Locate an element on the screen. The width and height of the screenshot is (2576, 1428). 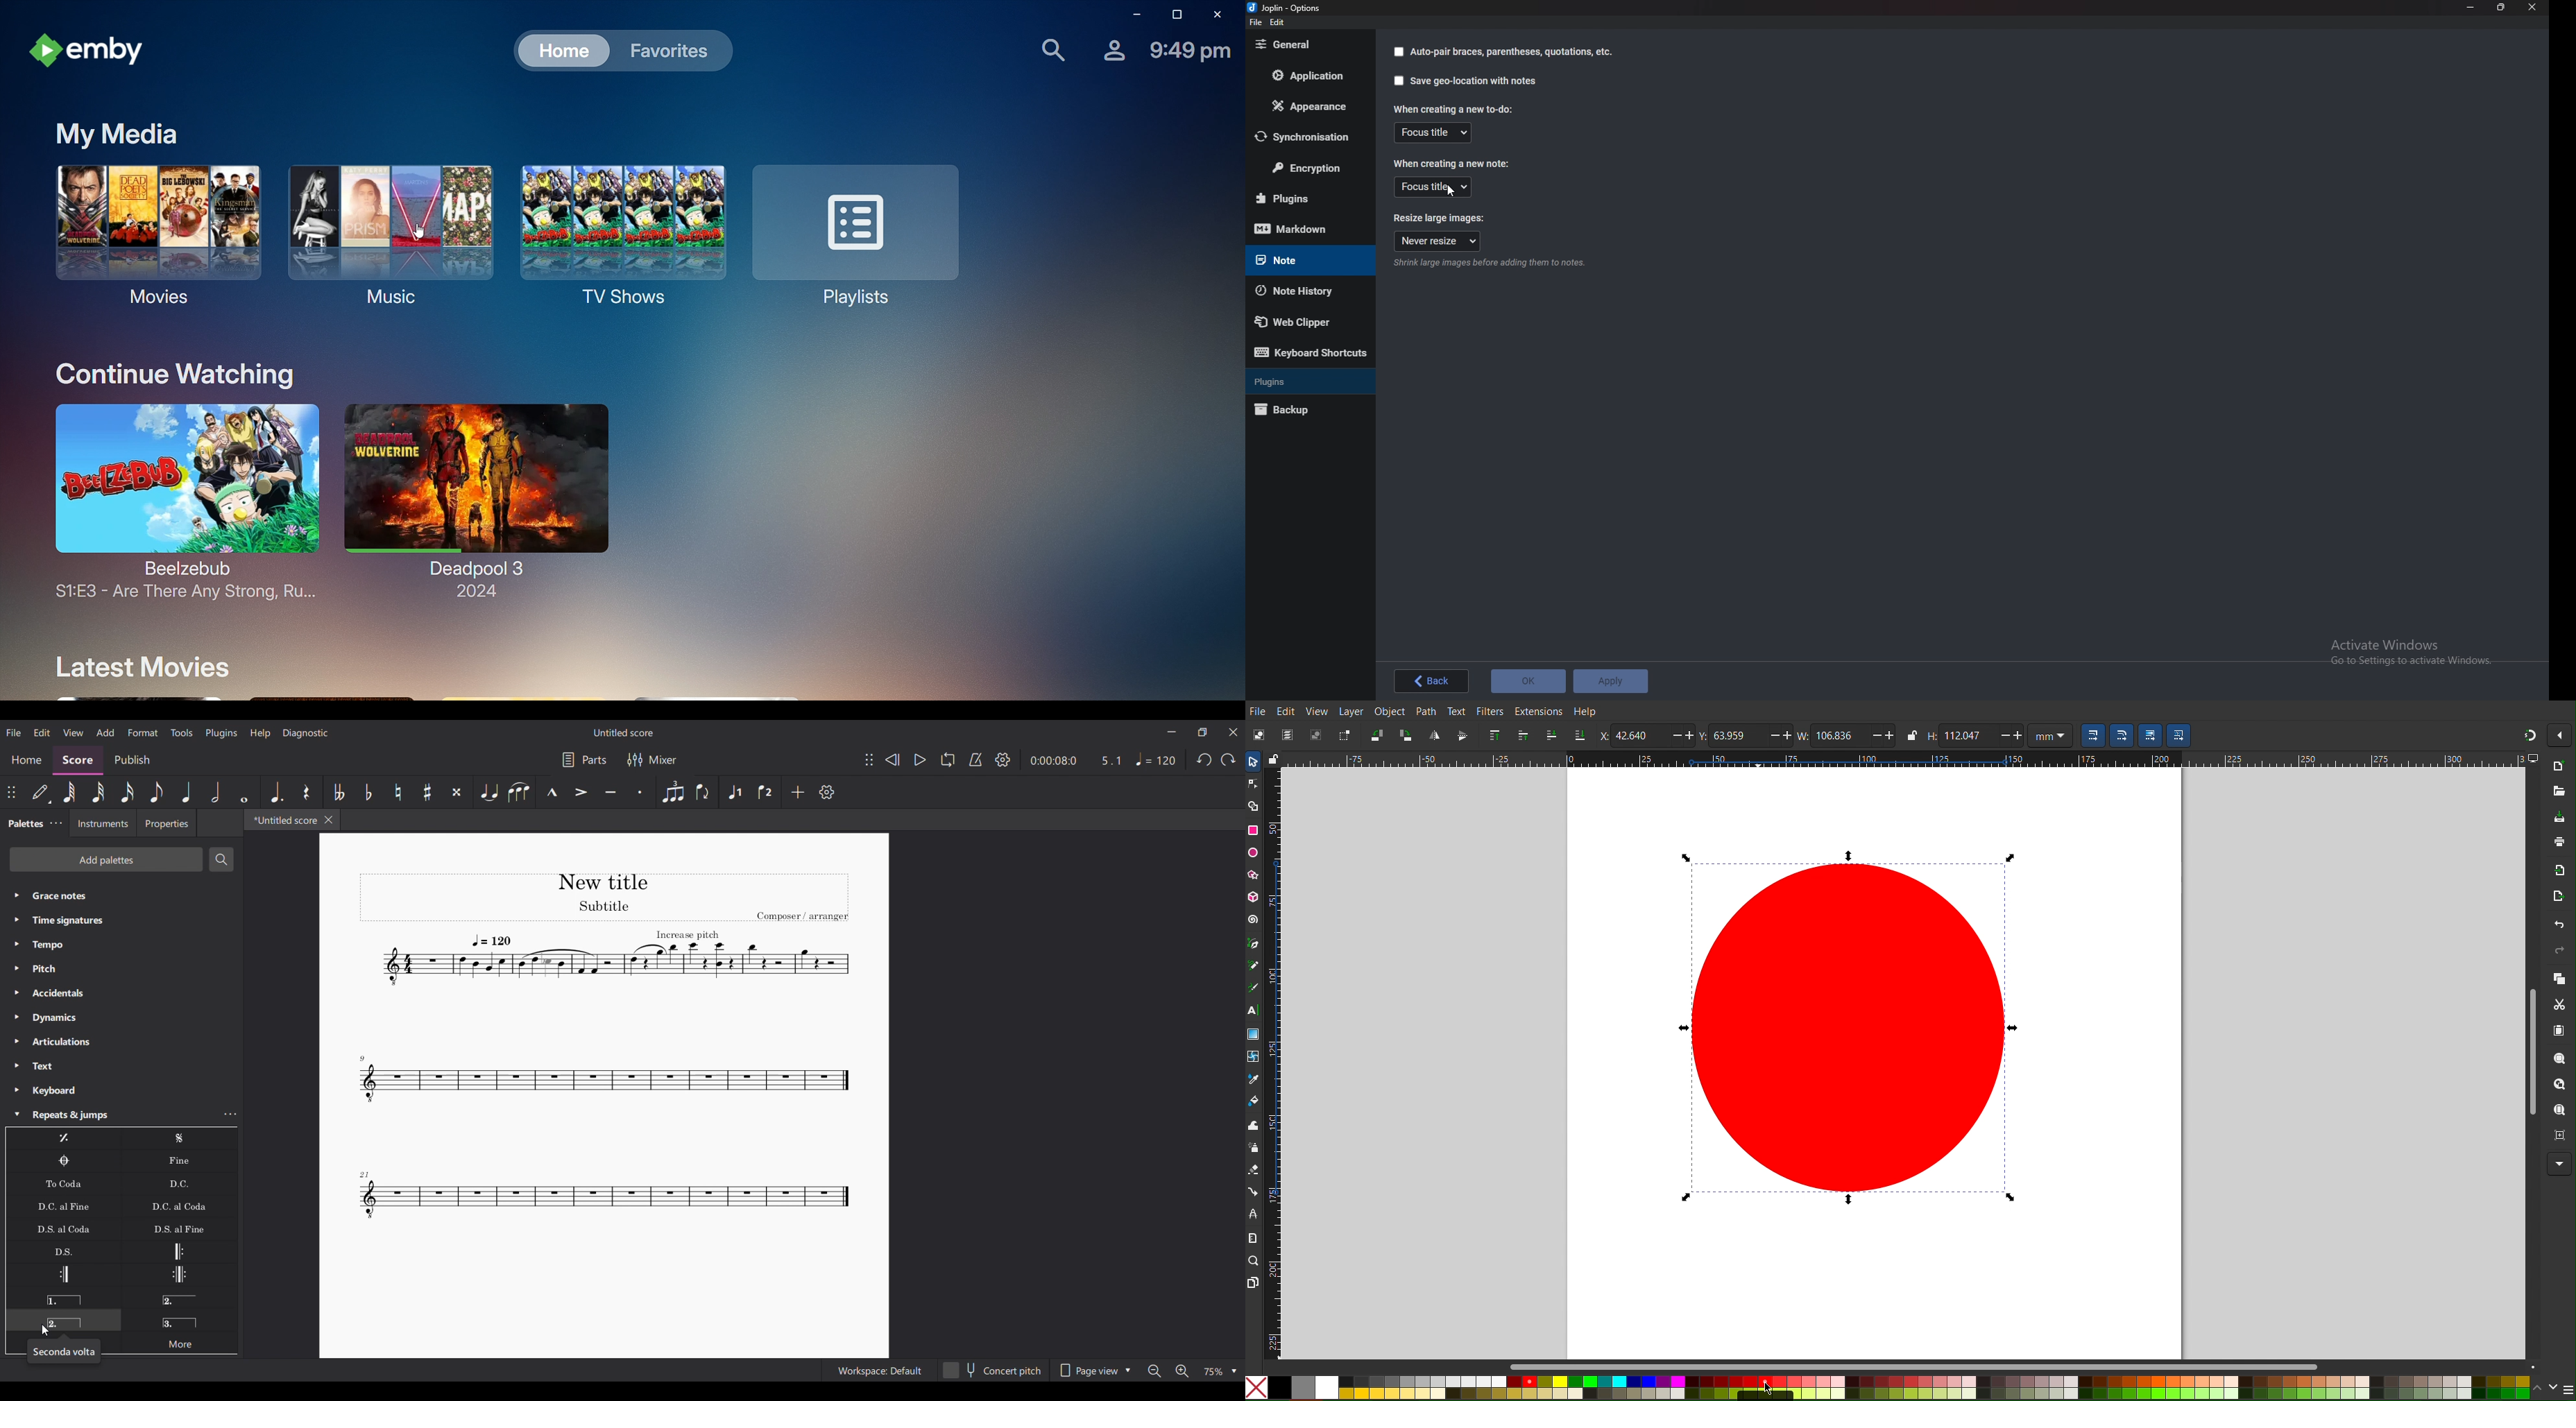
computer icon is located at coordinates (2534, 759).